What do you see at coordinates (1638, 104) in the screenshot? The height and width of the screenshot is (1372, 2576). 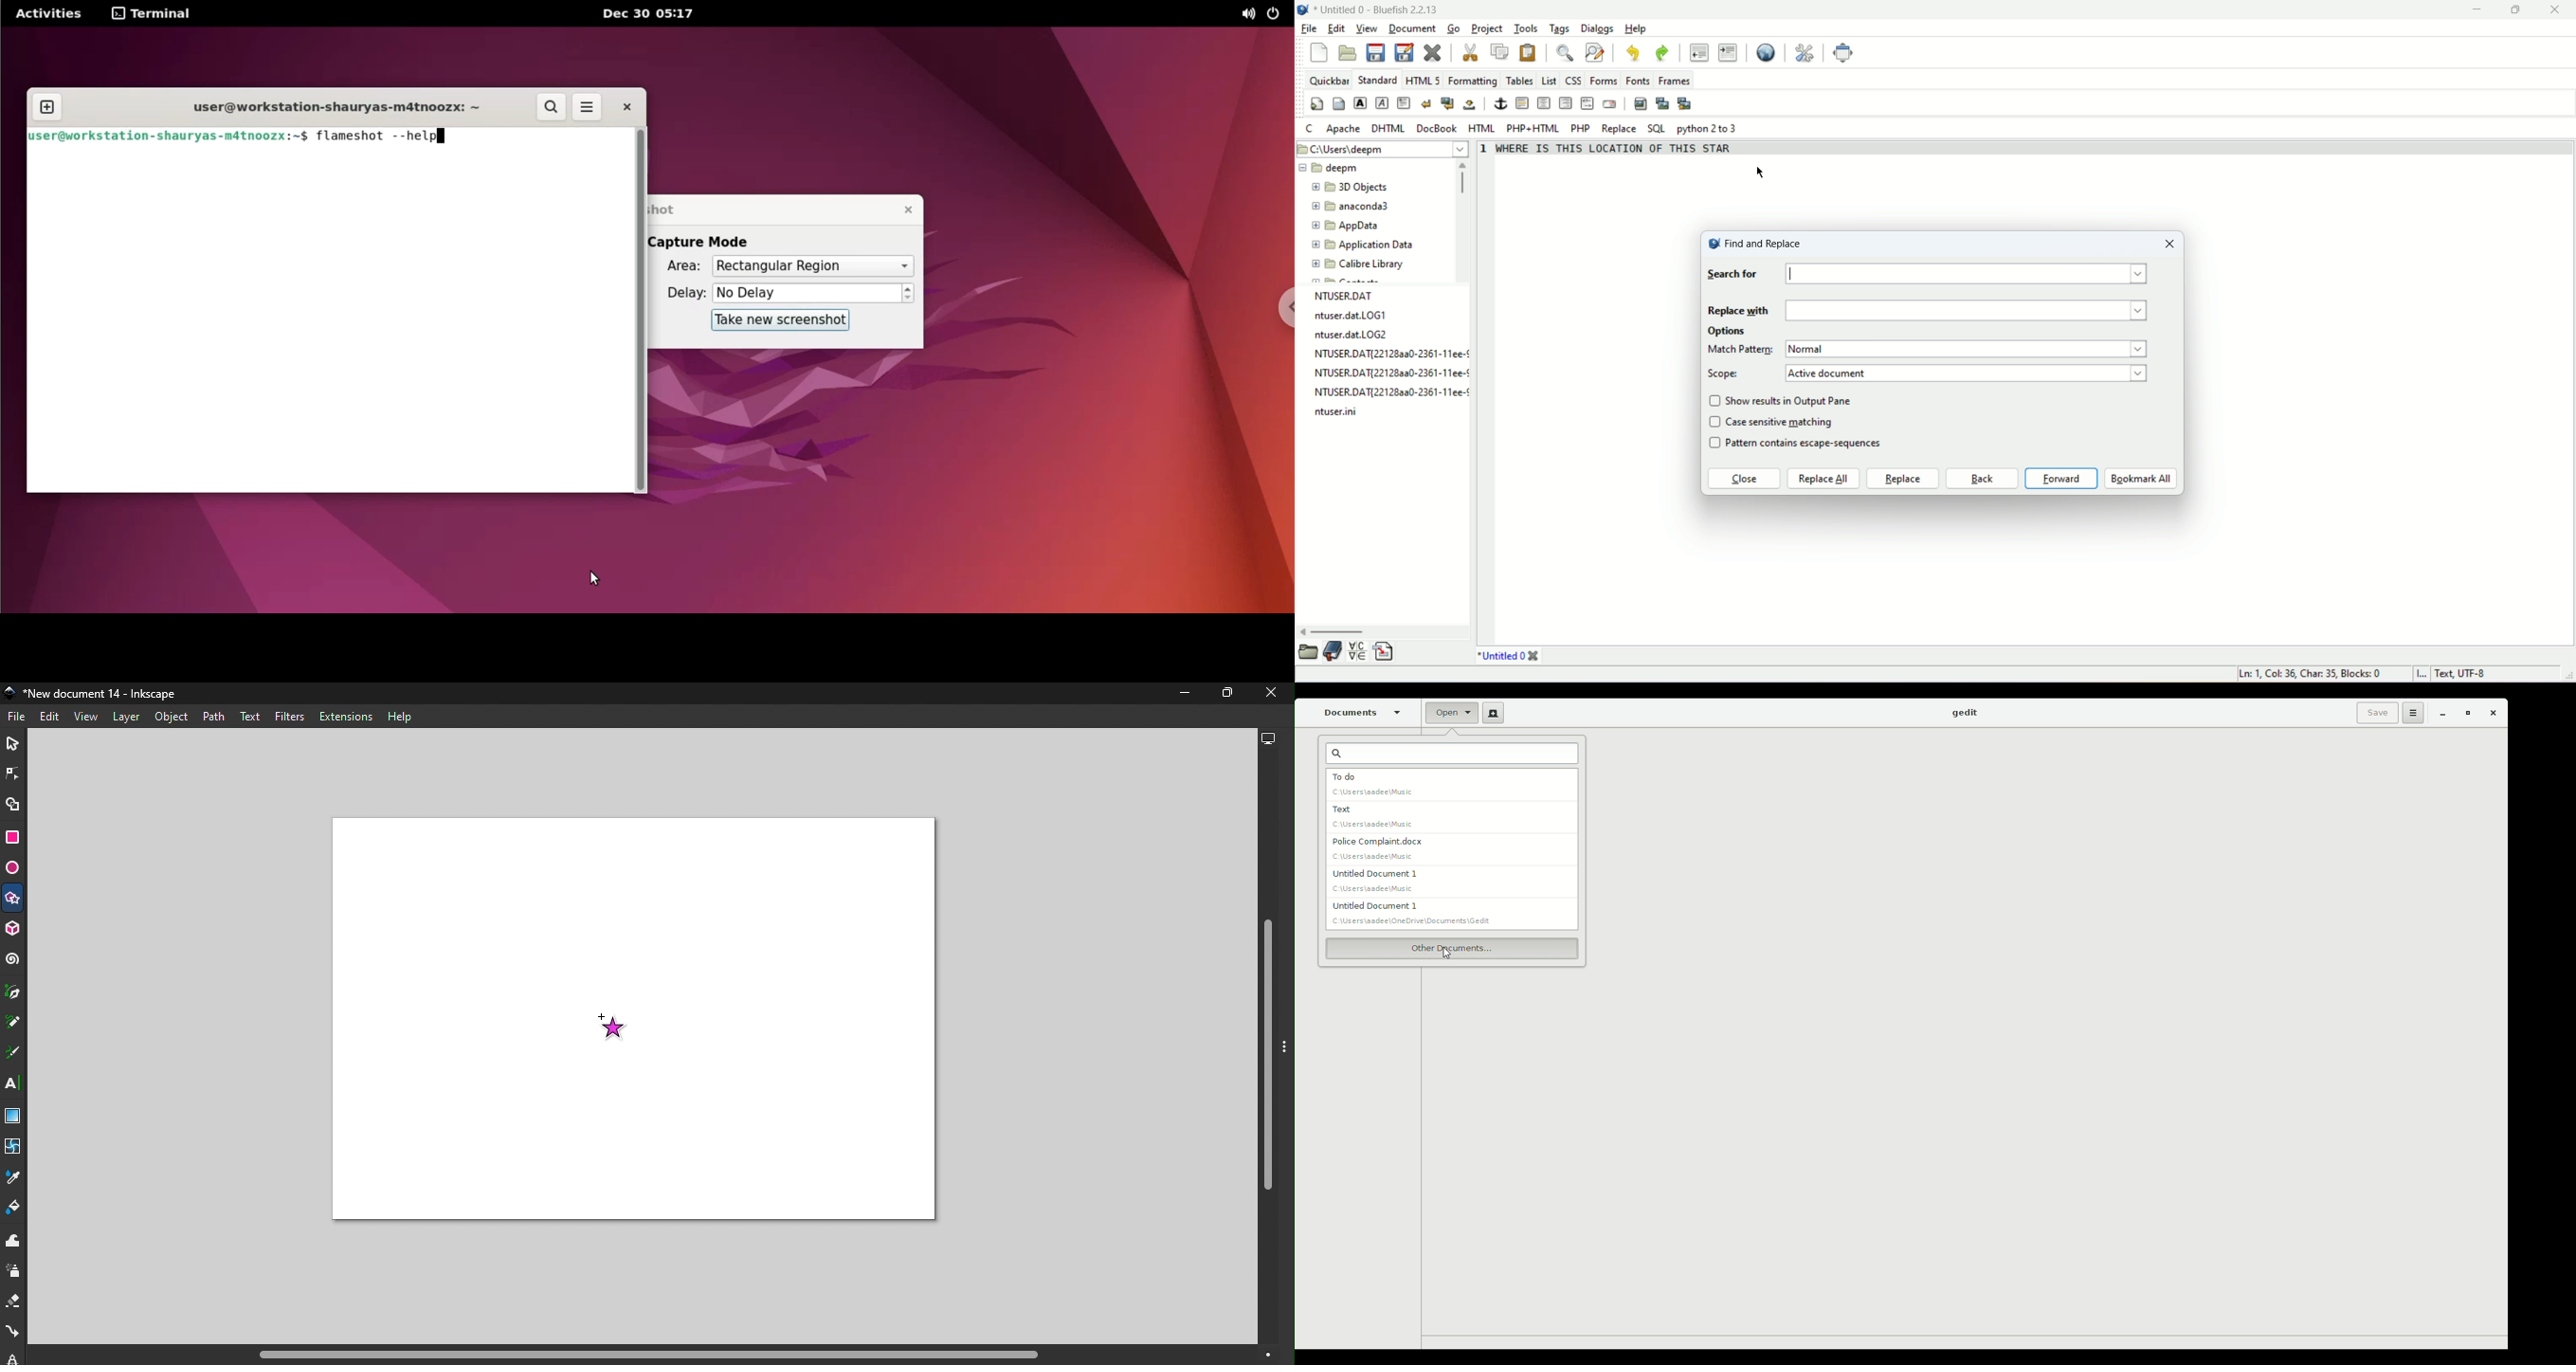 I see `insert image` at bounding box center [1638, 104].